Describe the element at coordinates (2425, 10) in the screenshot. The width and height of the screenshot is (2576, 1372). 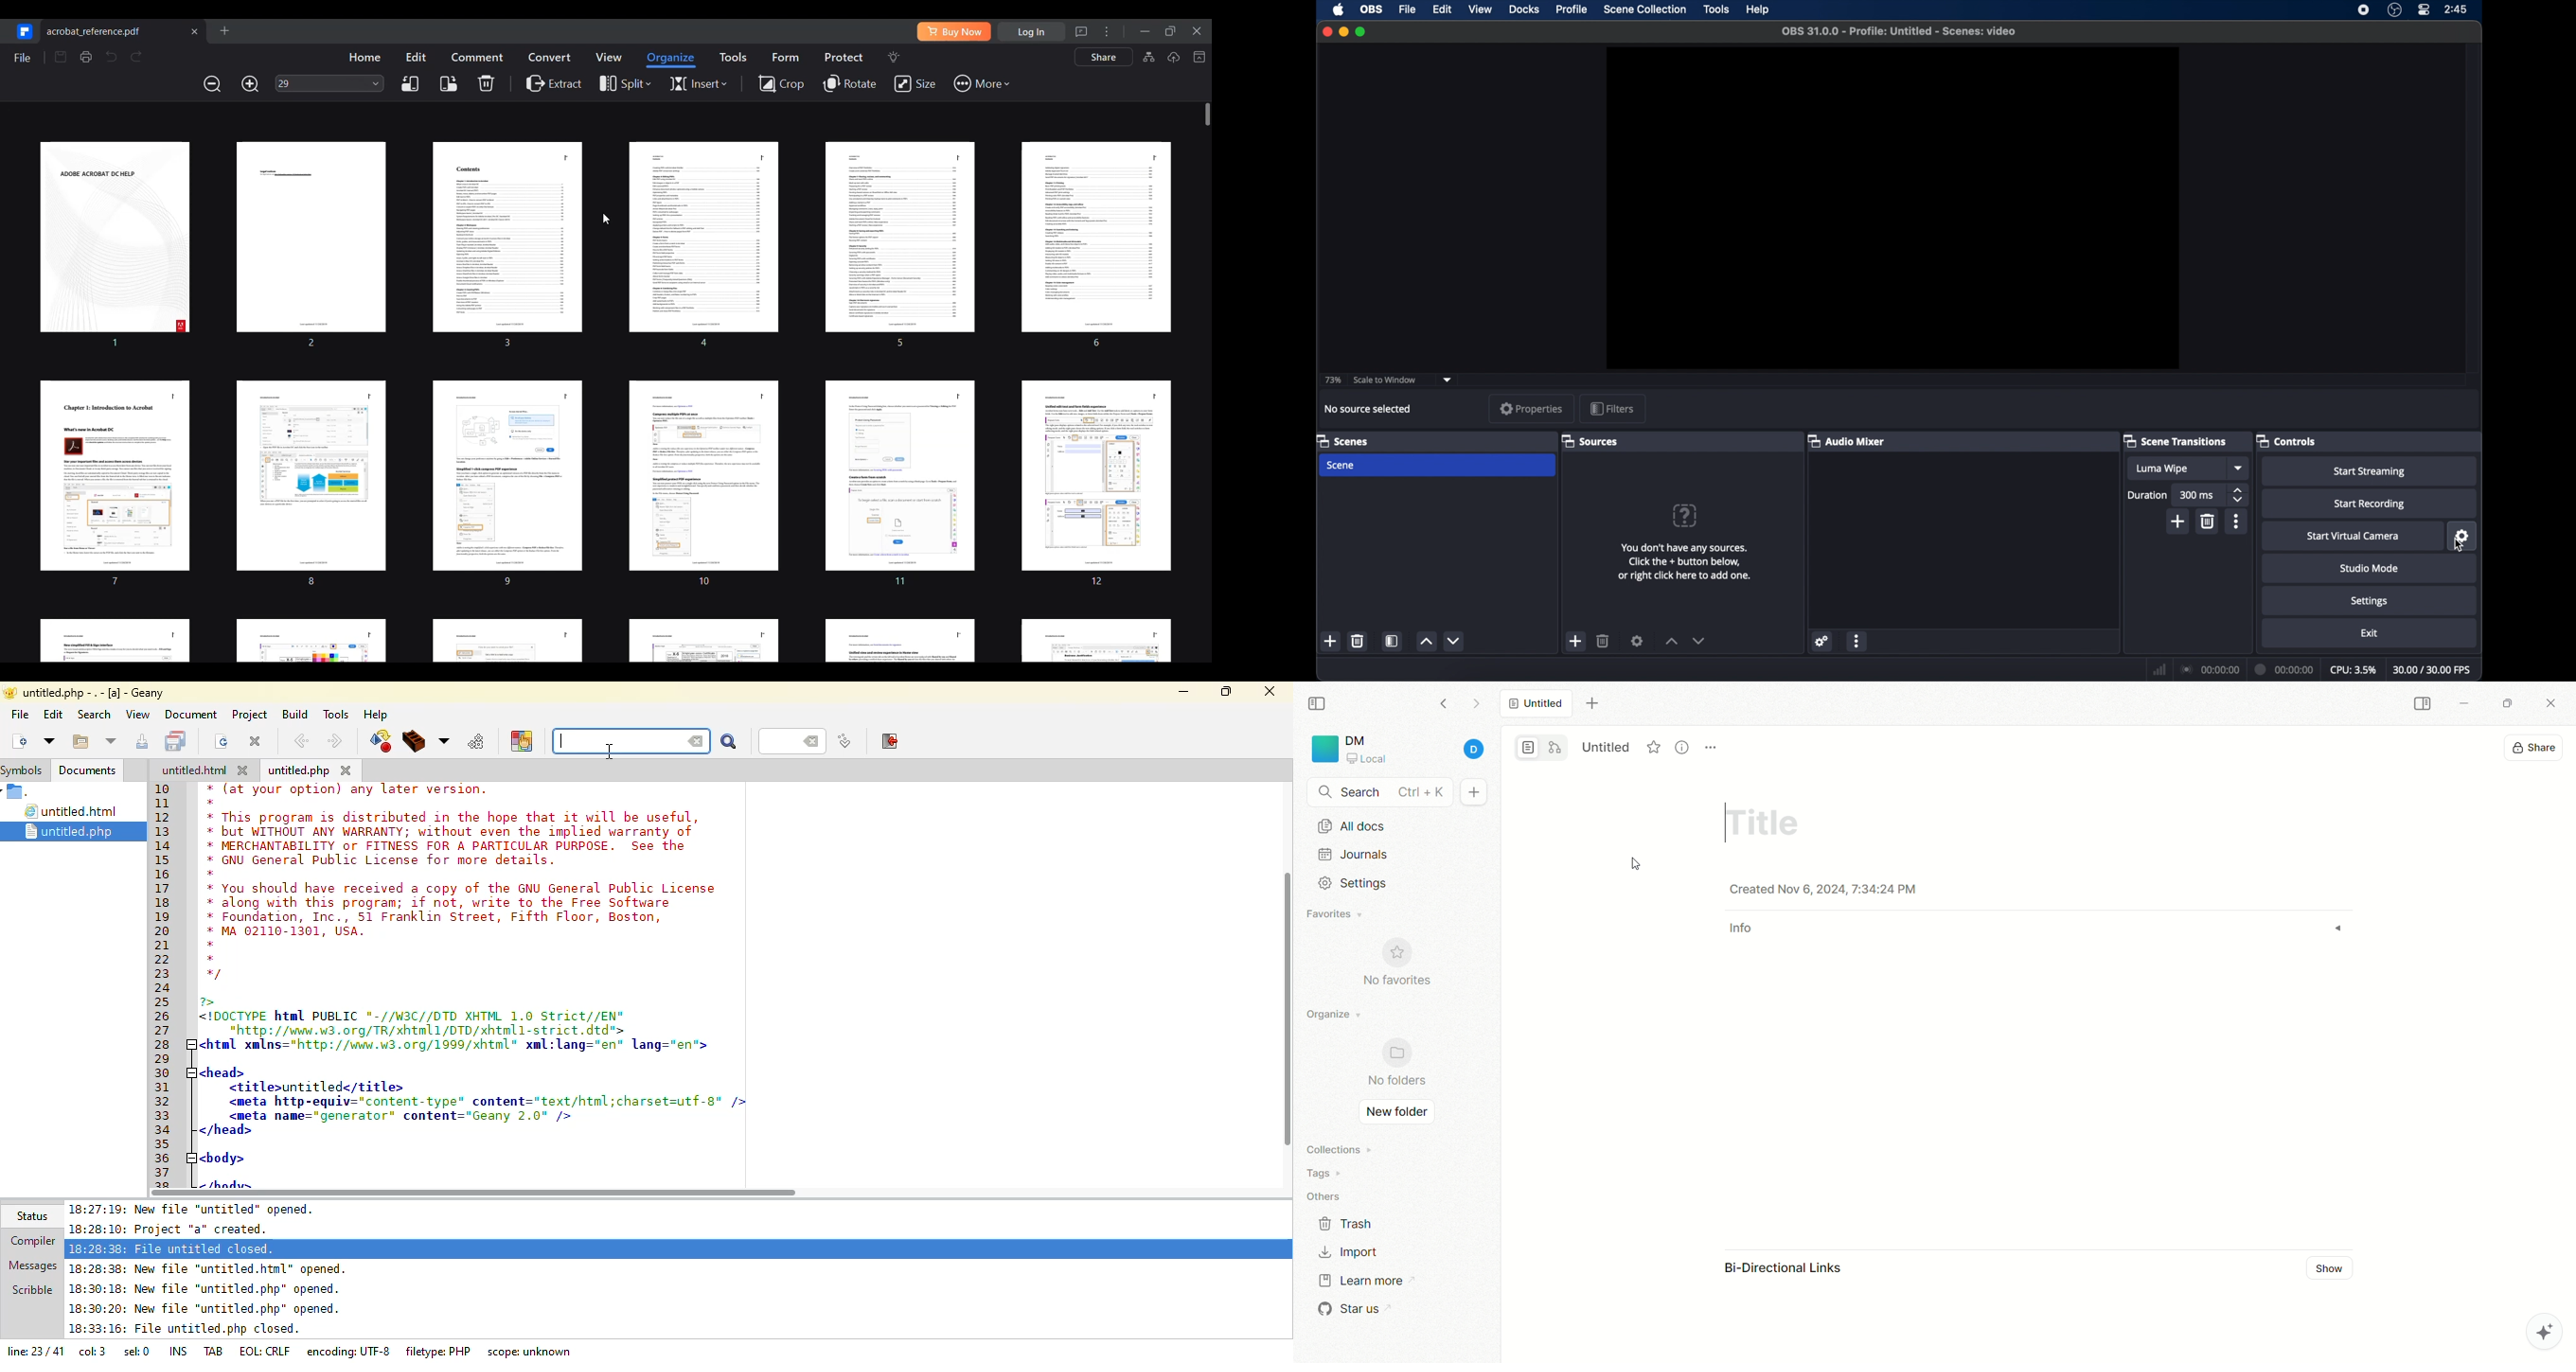
I see `control center` at that location.